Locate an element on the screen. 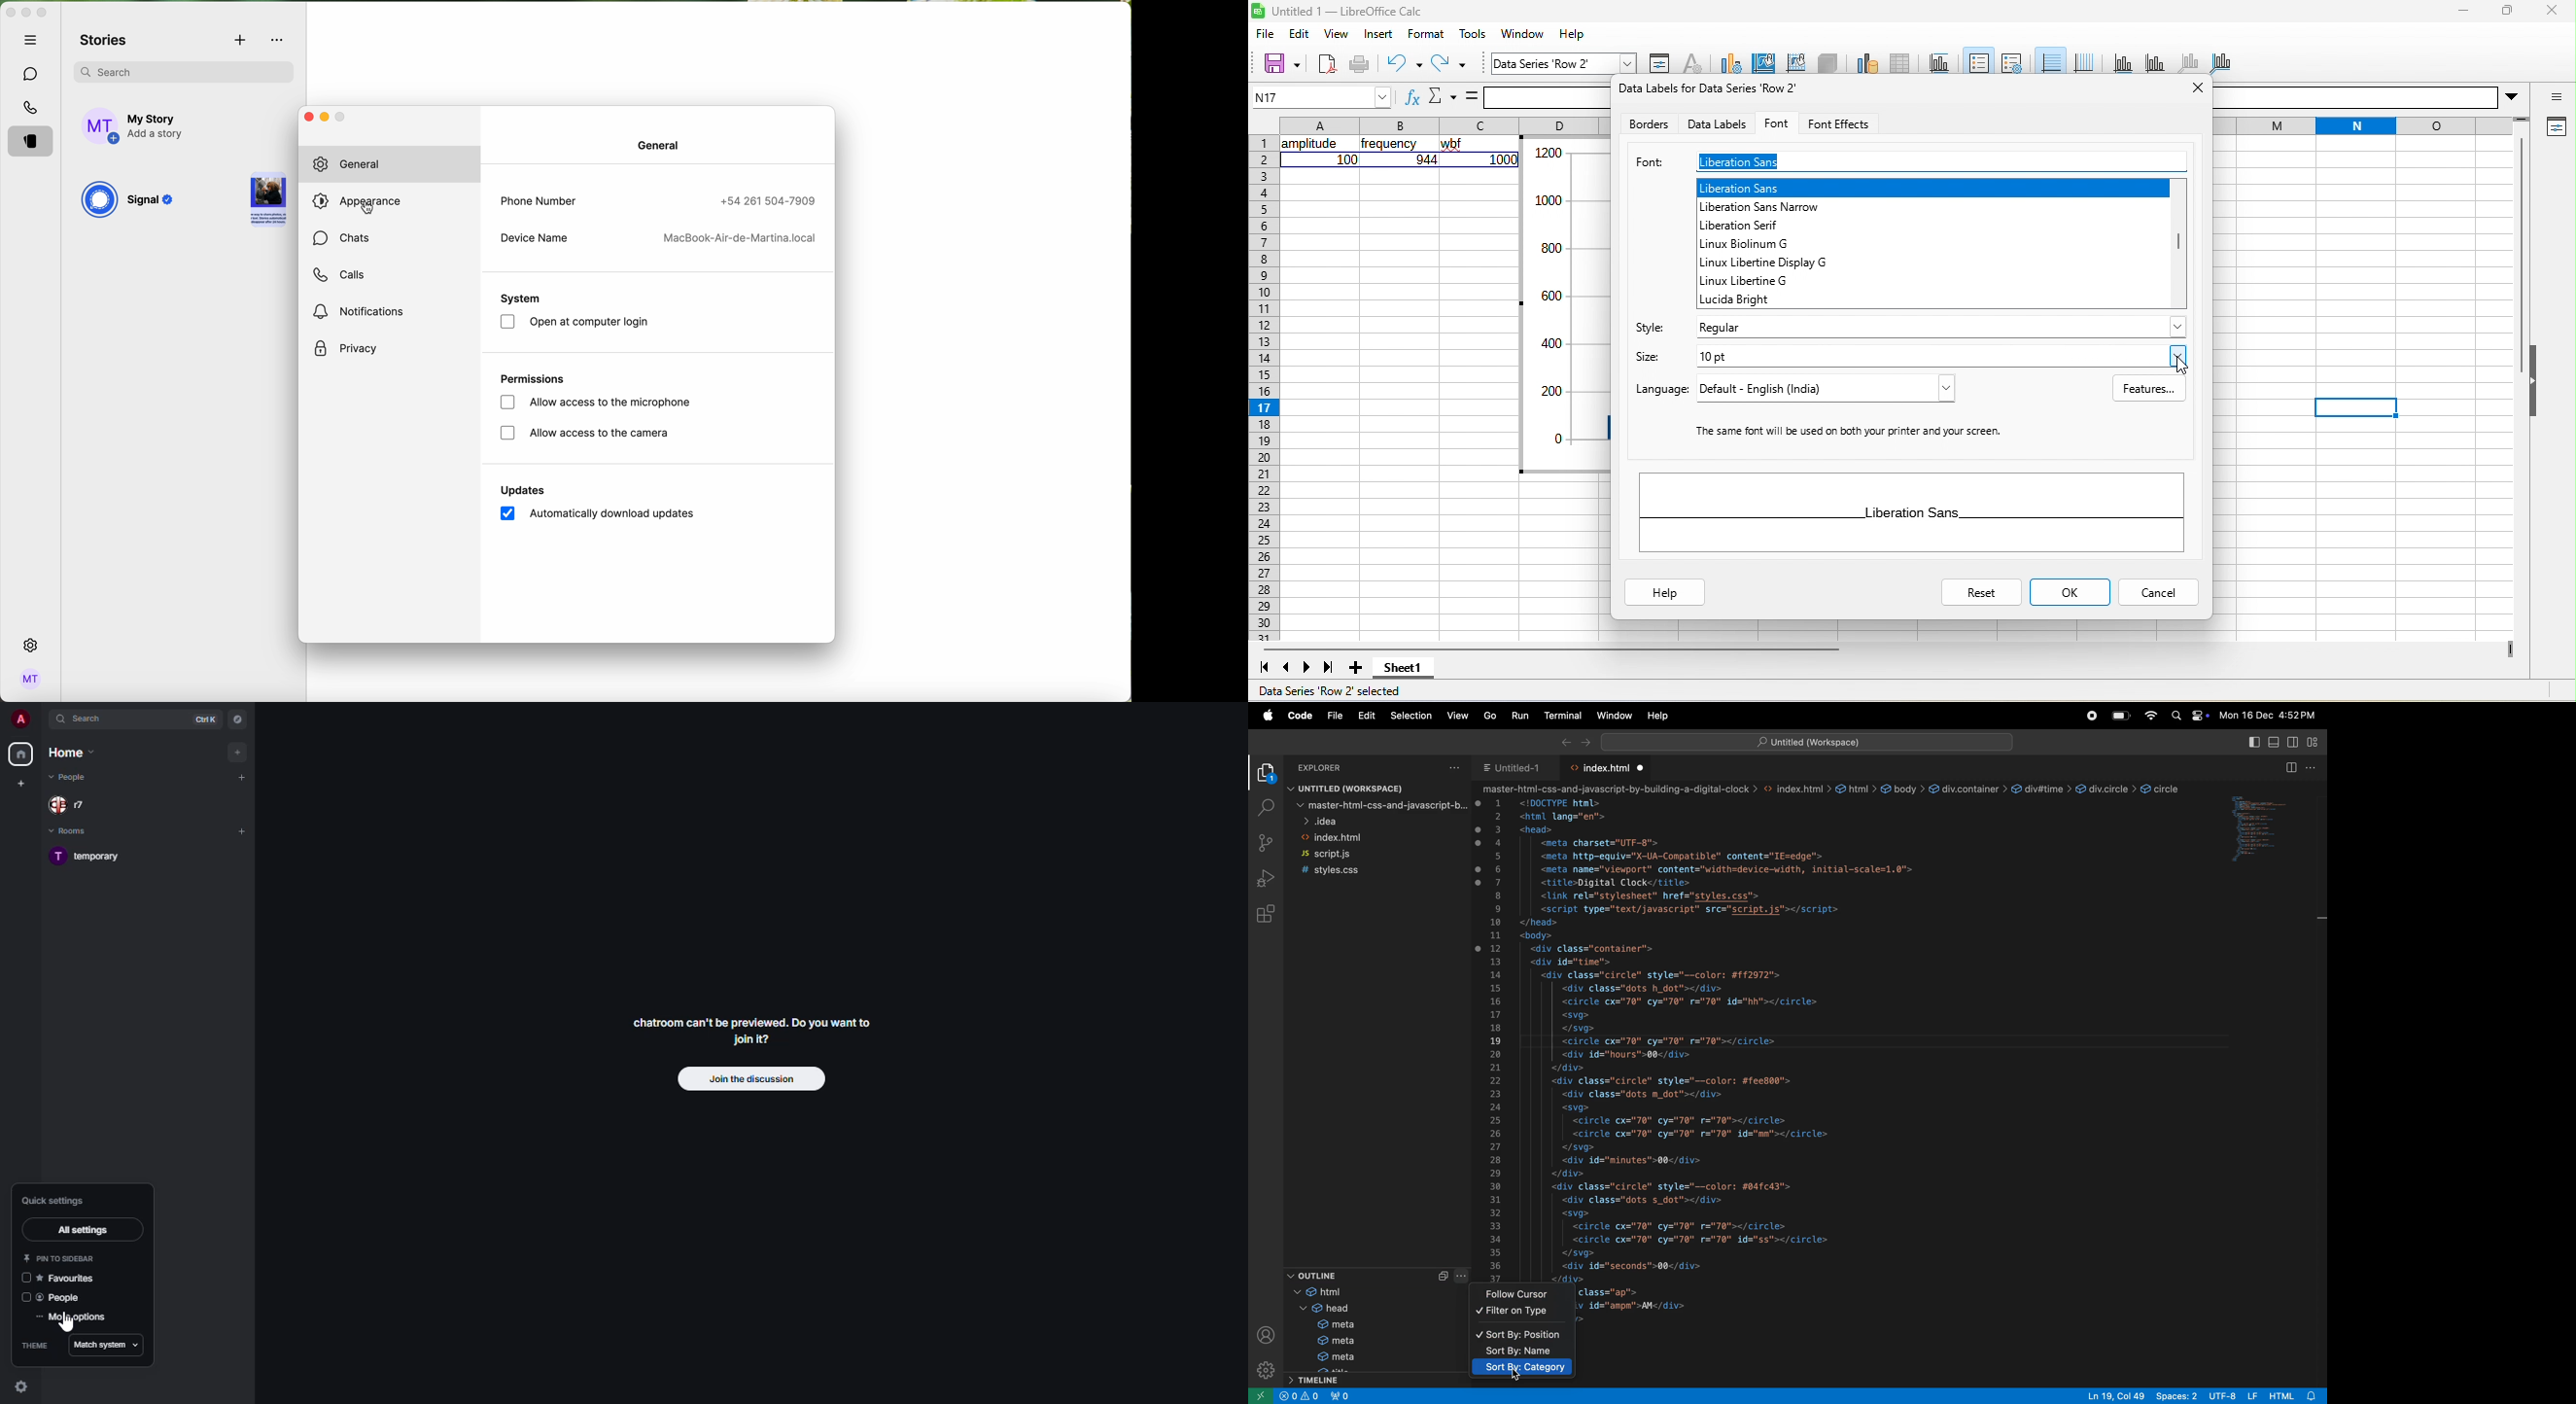  vertical scroll bar is located at coordinates (2176, 260).